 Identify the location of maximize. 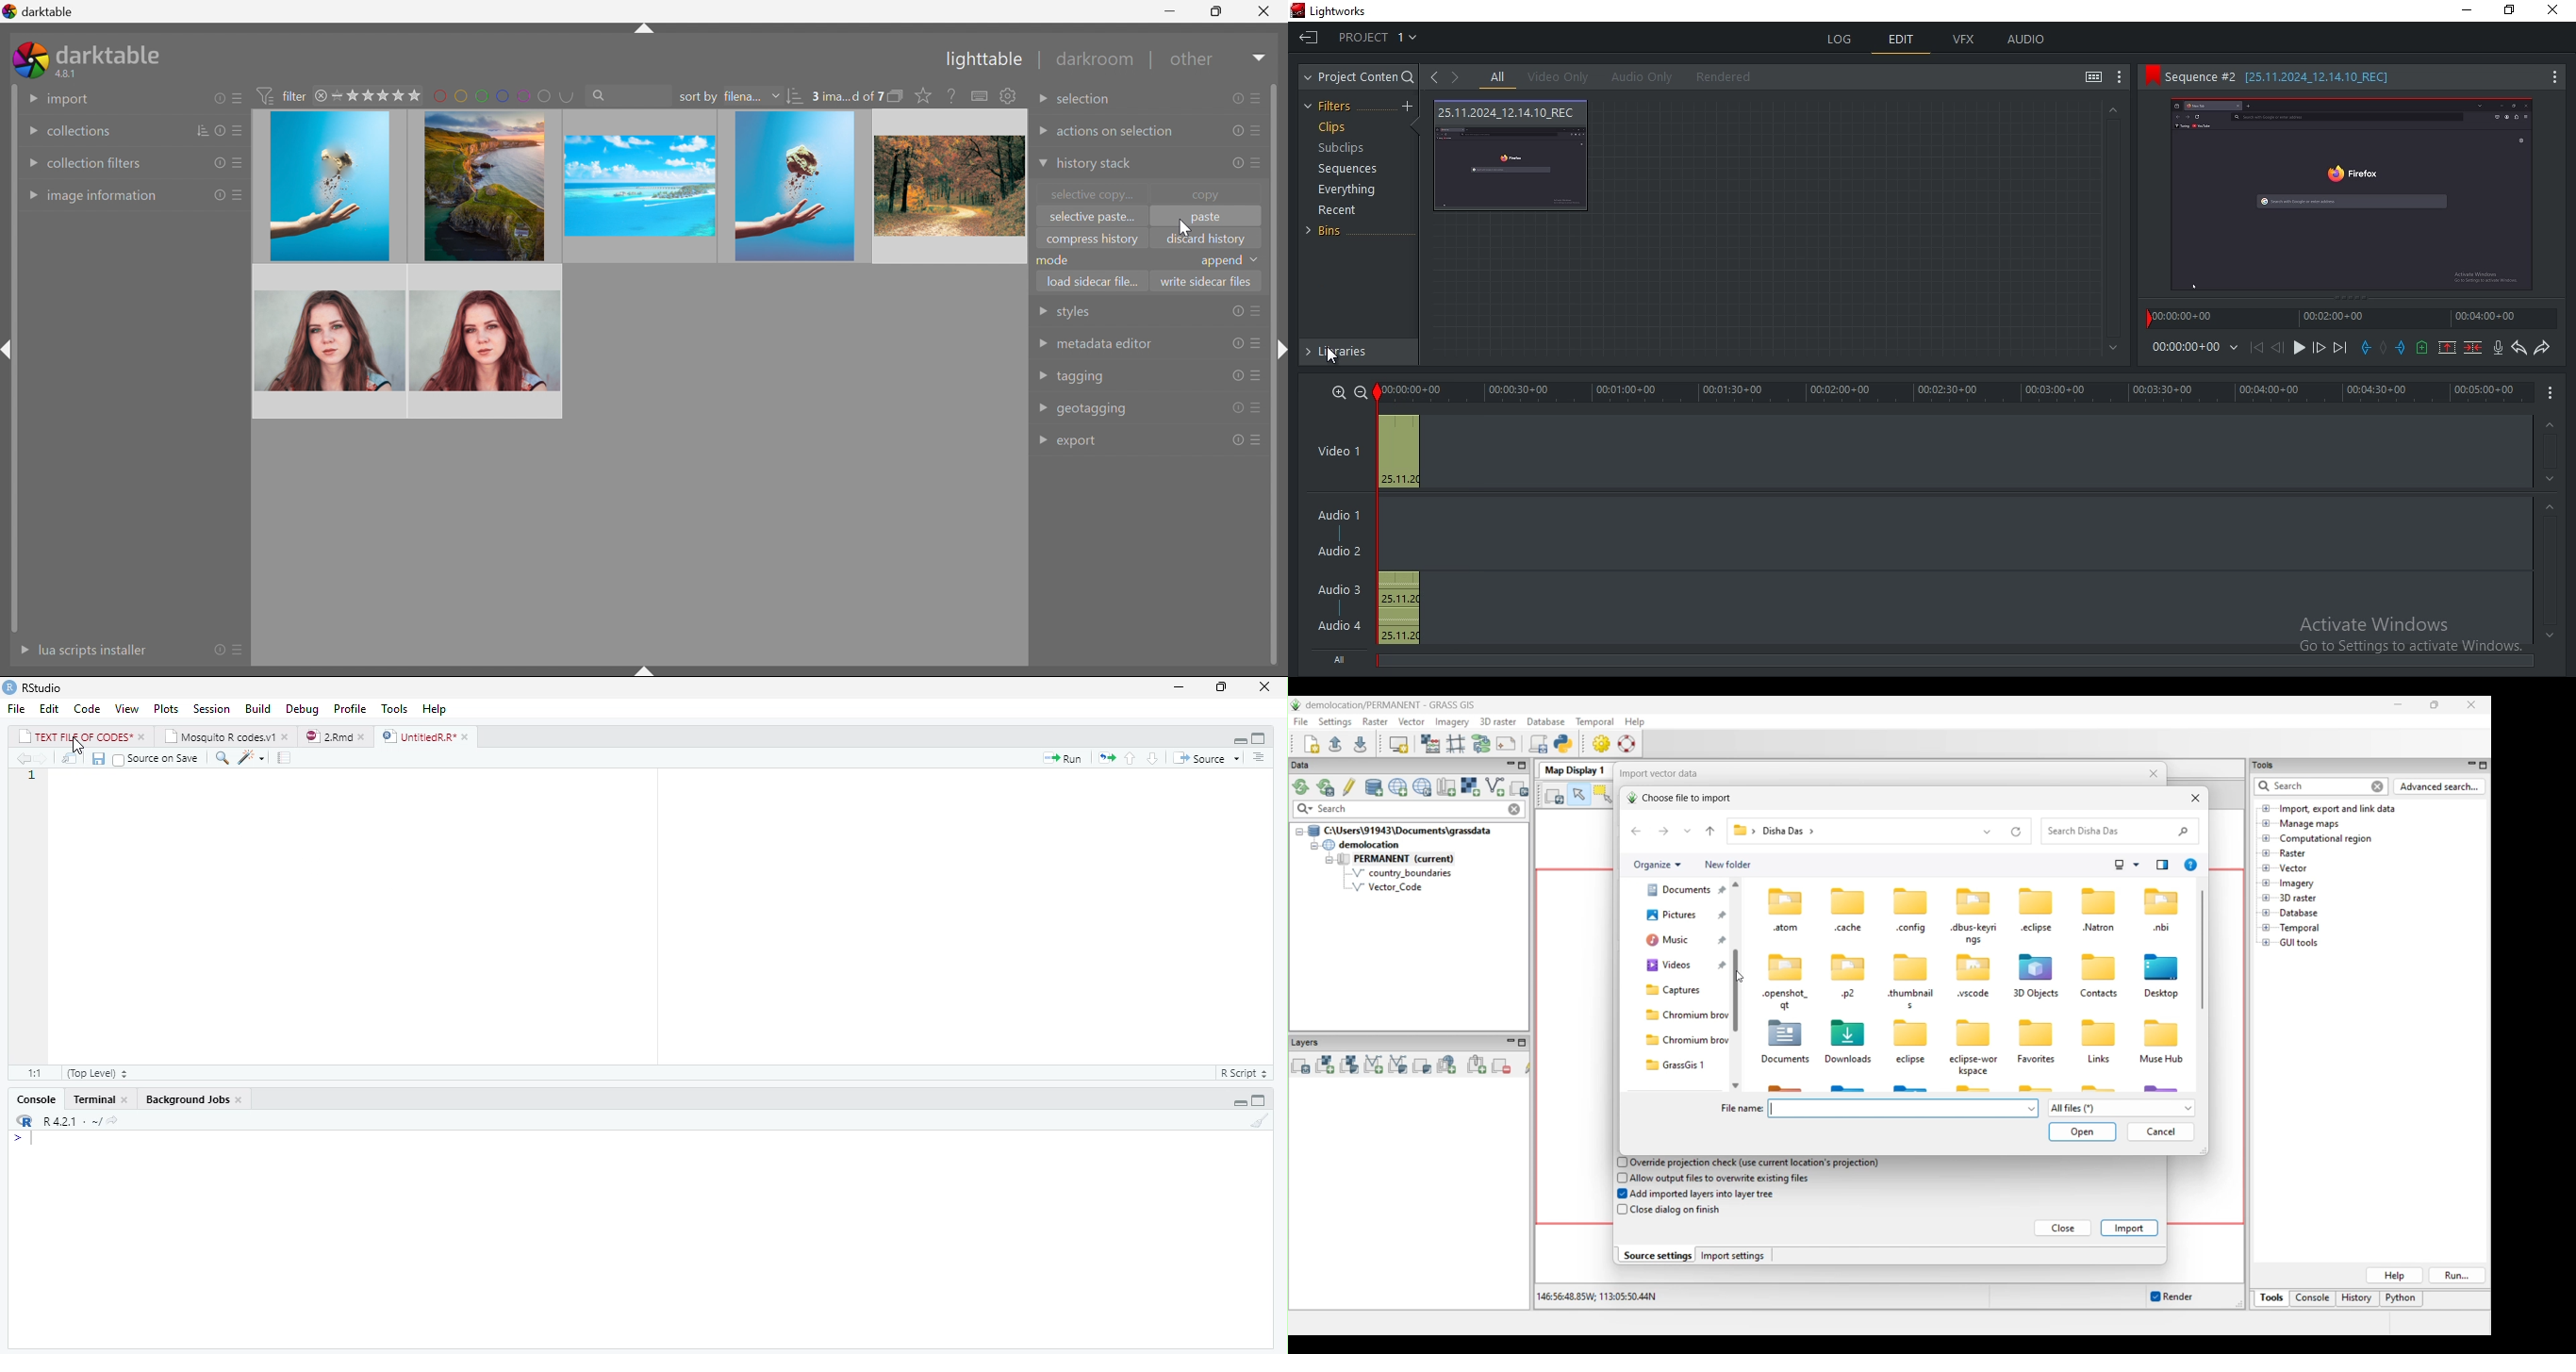
(1259, 739).